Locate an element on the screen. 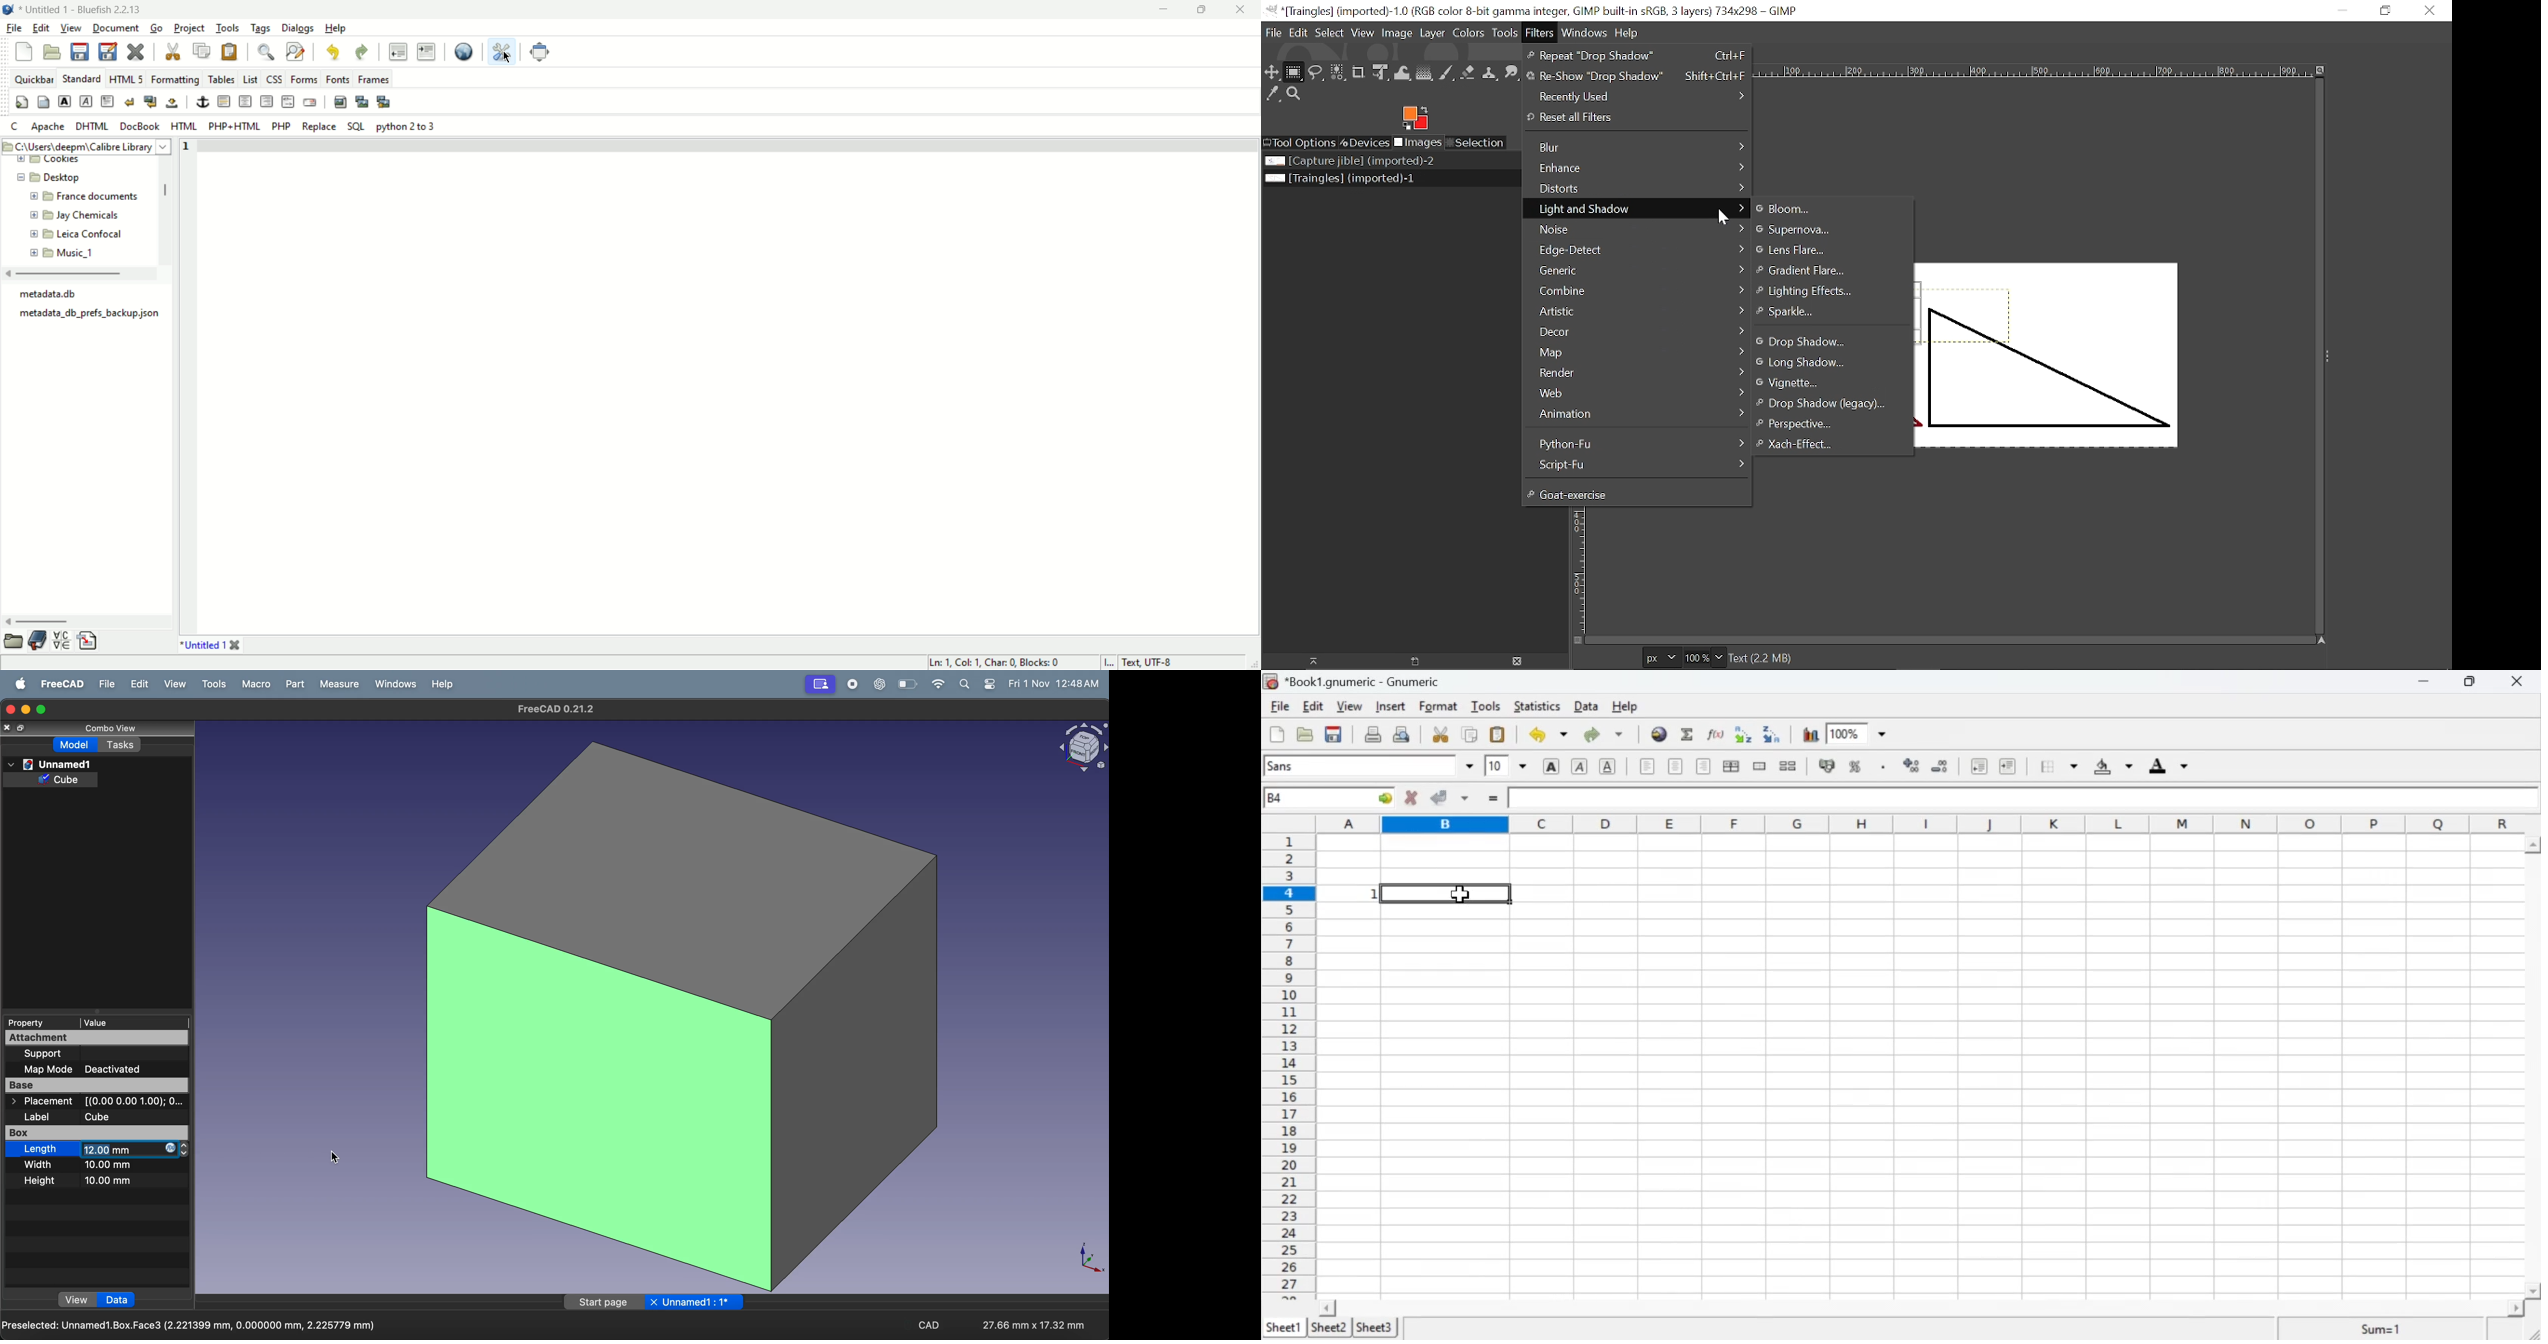 The height and width of the screenshot is (1344, 2548). start page is located at coordinates (602, 1303).